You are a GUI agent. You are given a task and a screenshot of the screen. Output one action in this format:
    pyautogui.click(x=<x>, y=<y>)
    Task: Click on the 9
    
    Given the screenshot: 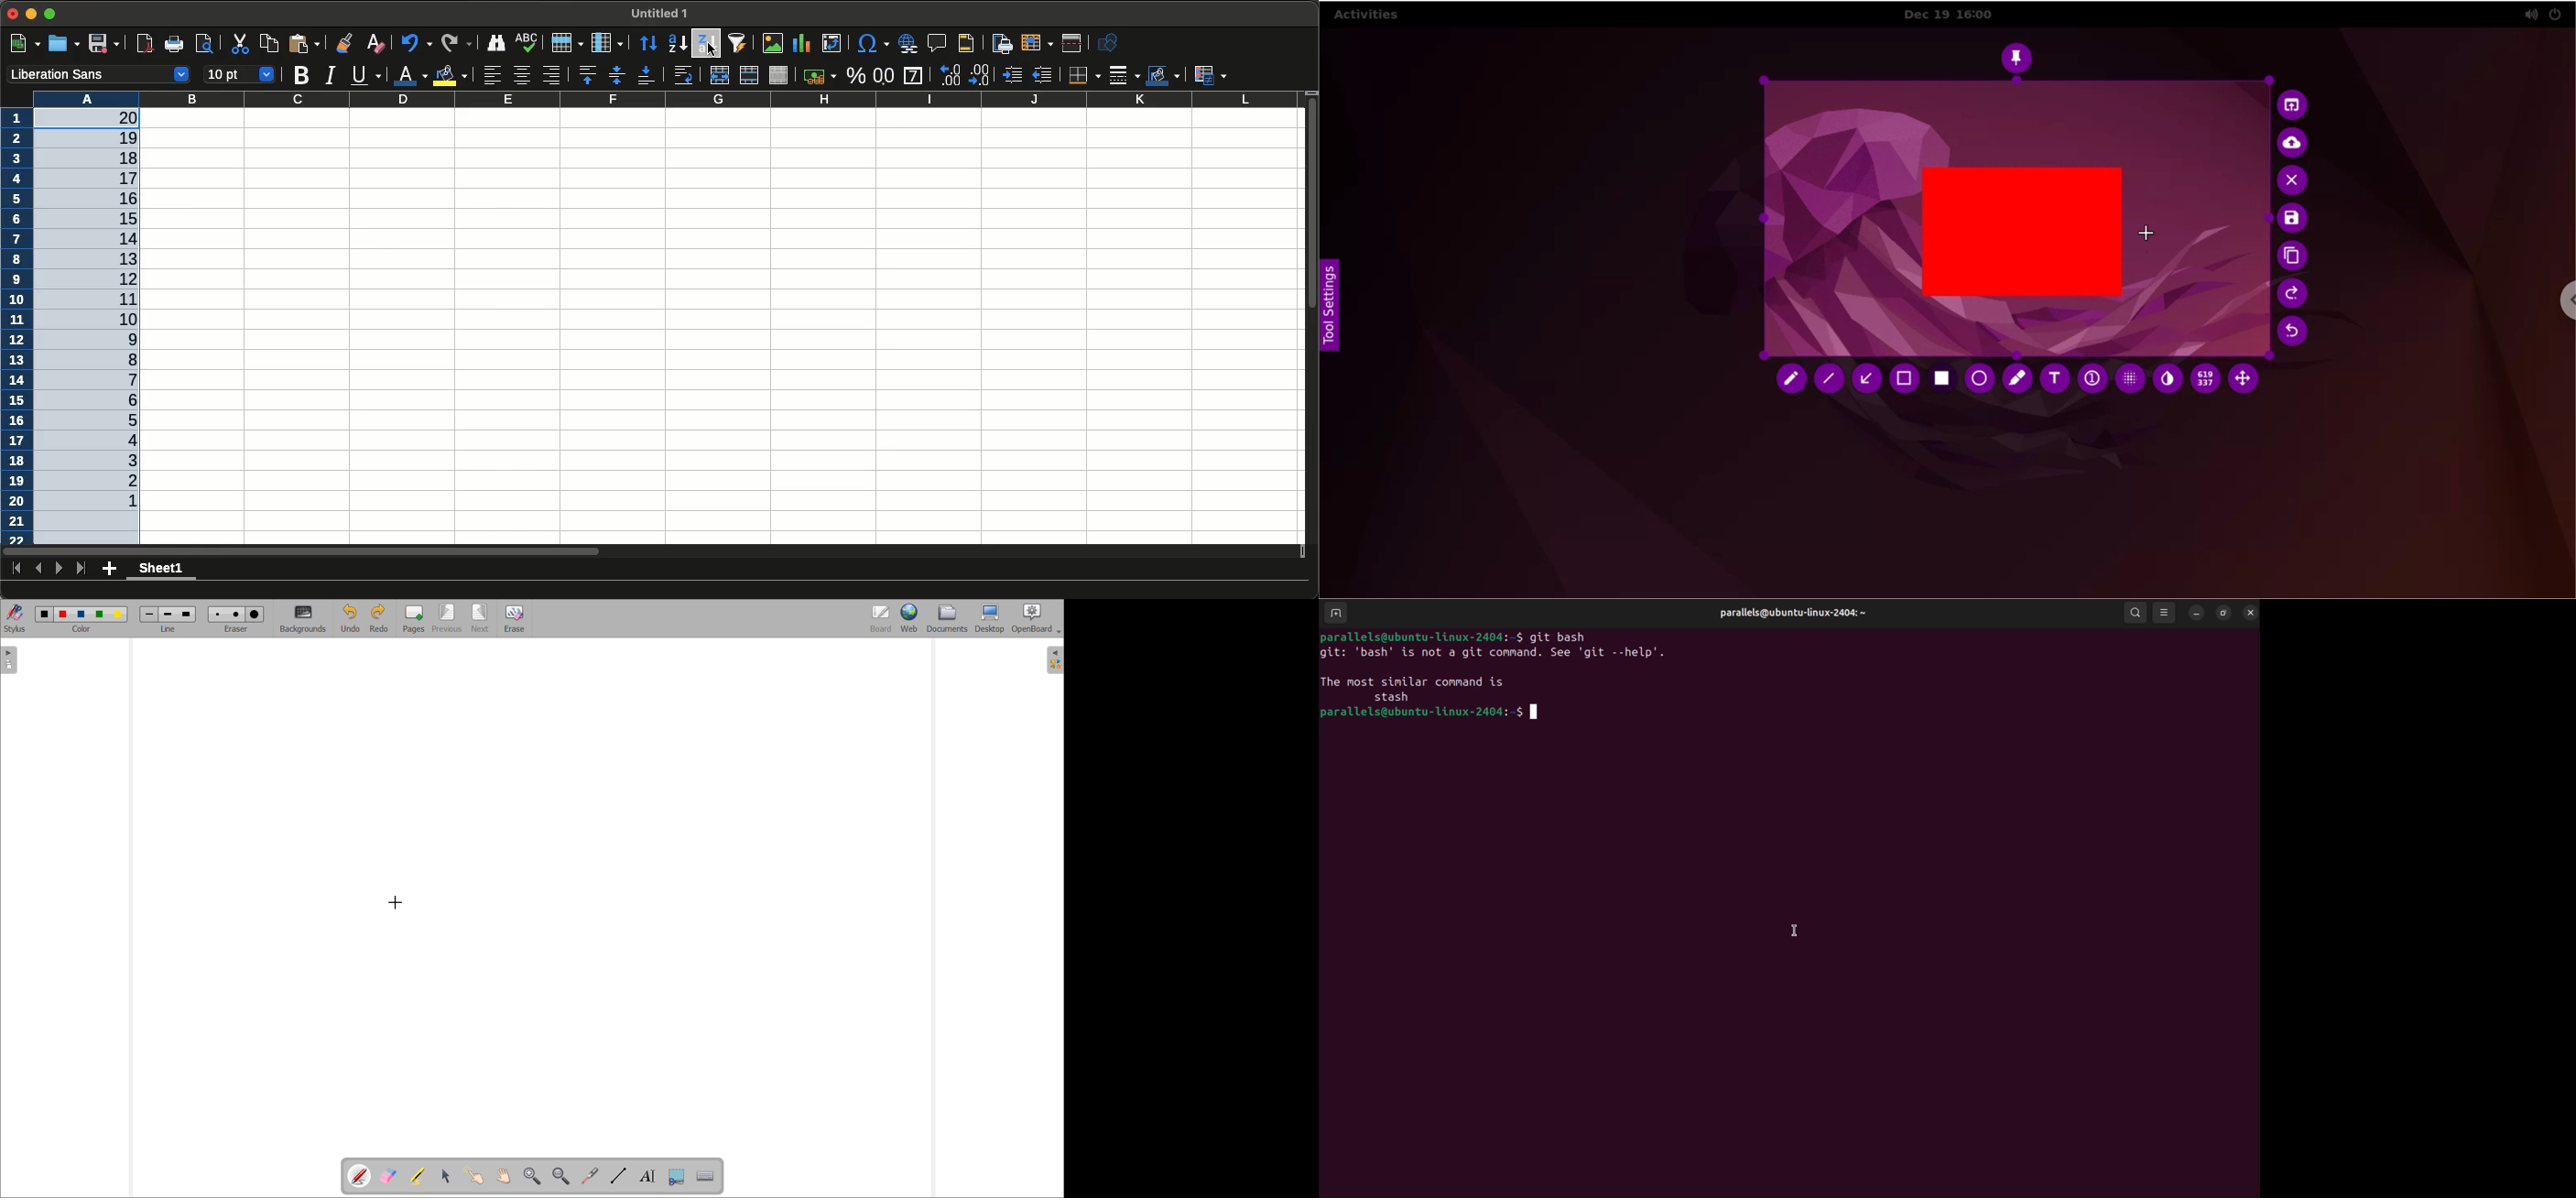 What is the action you would take?
    pyautogui.click(x=120, y=279)
    